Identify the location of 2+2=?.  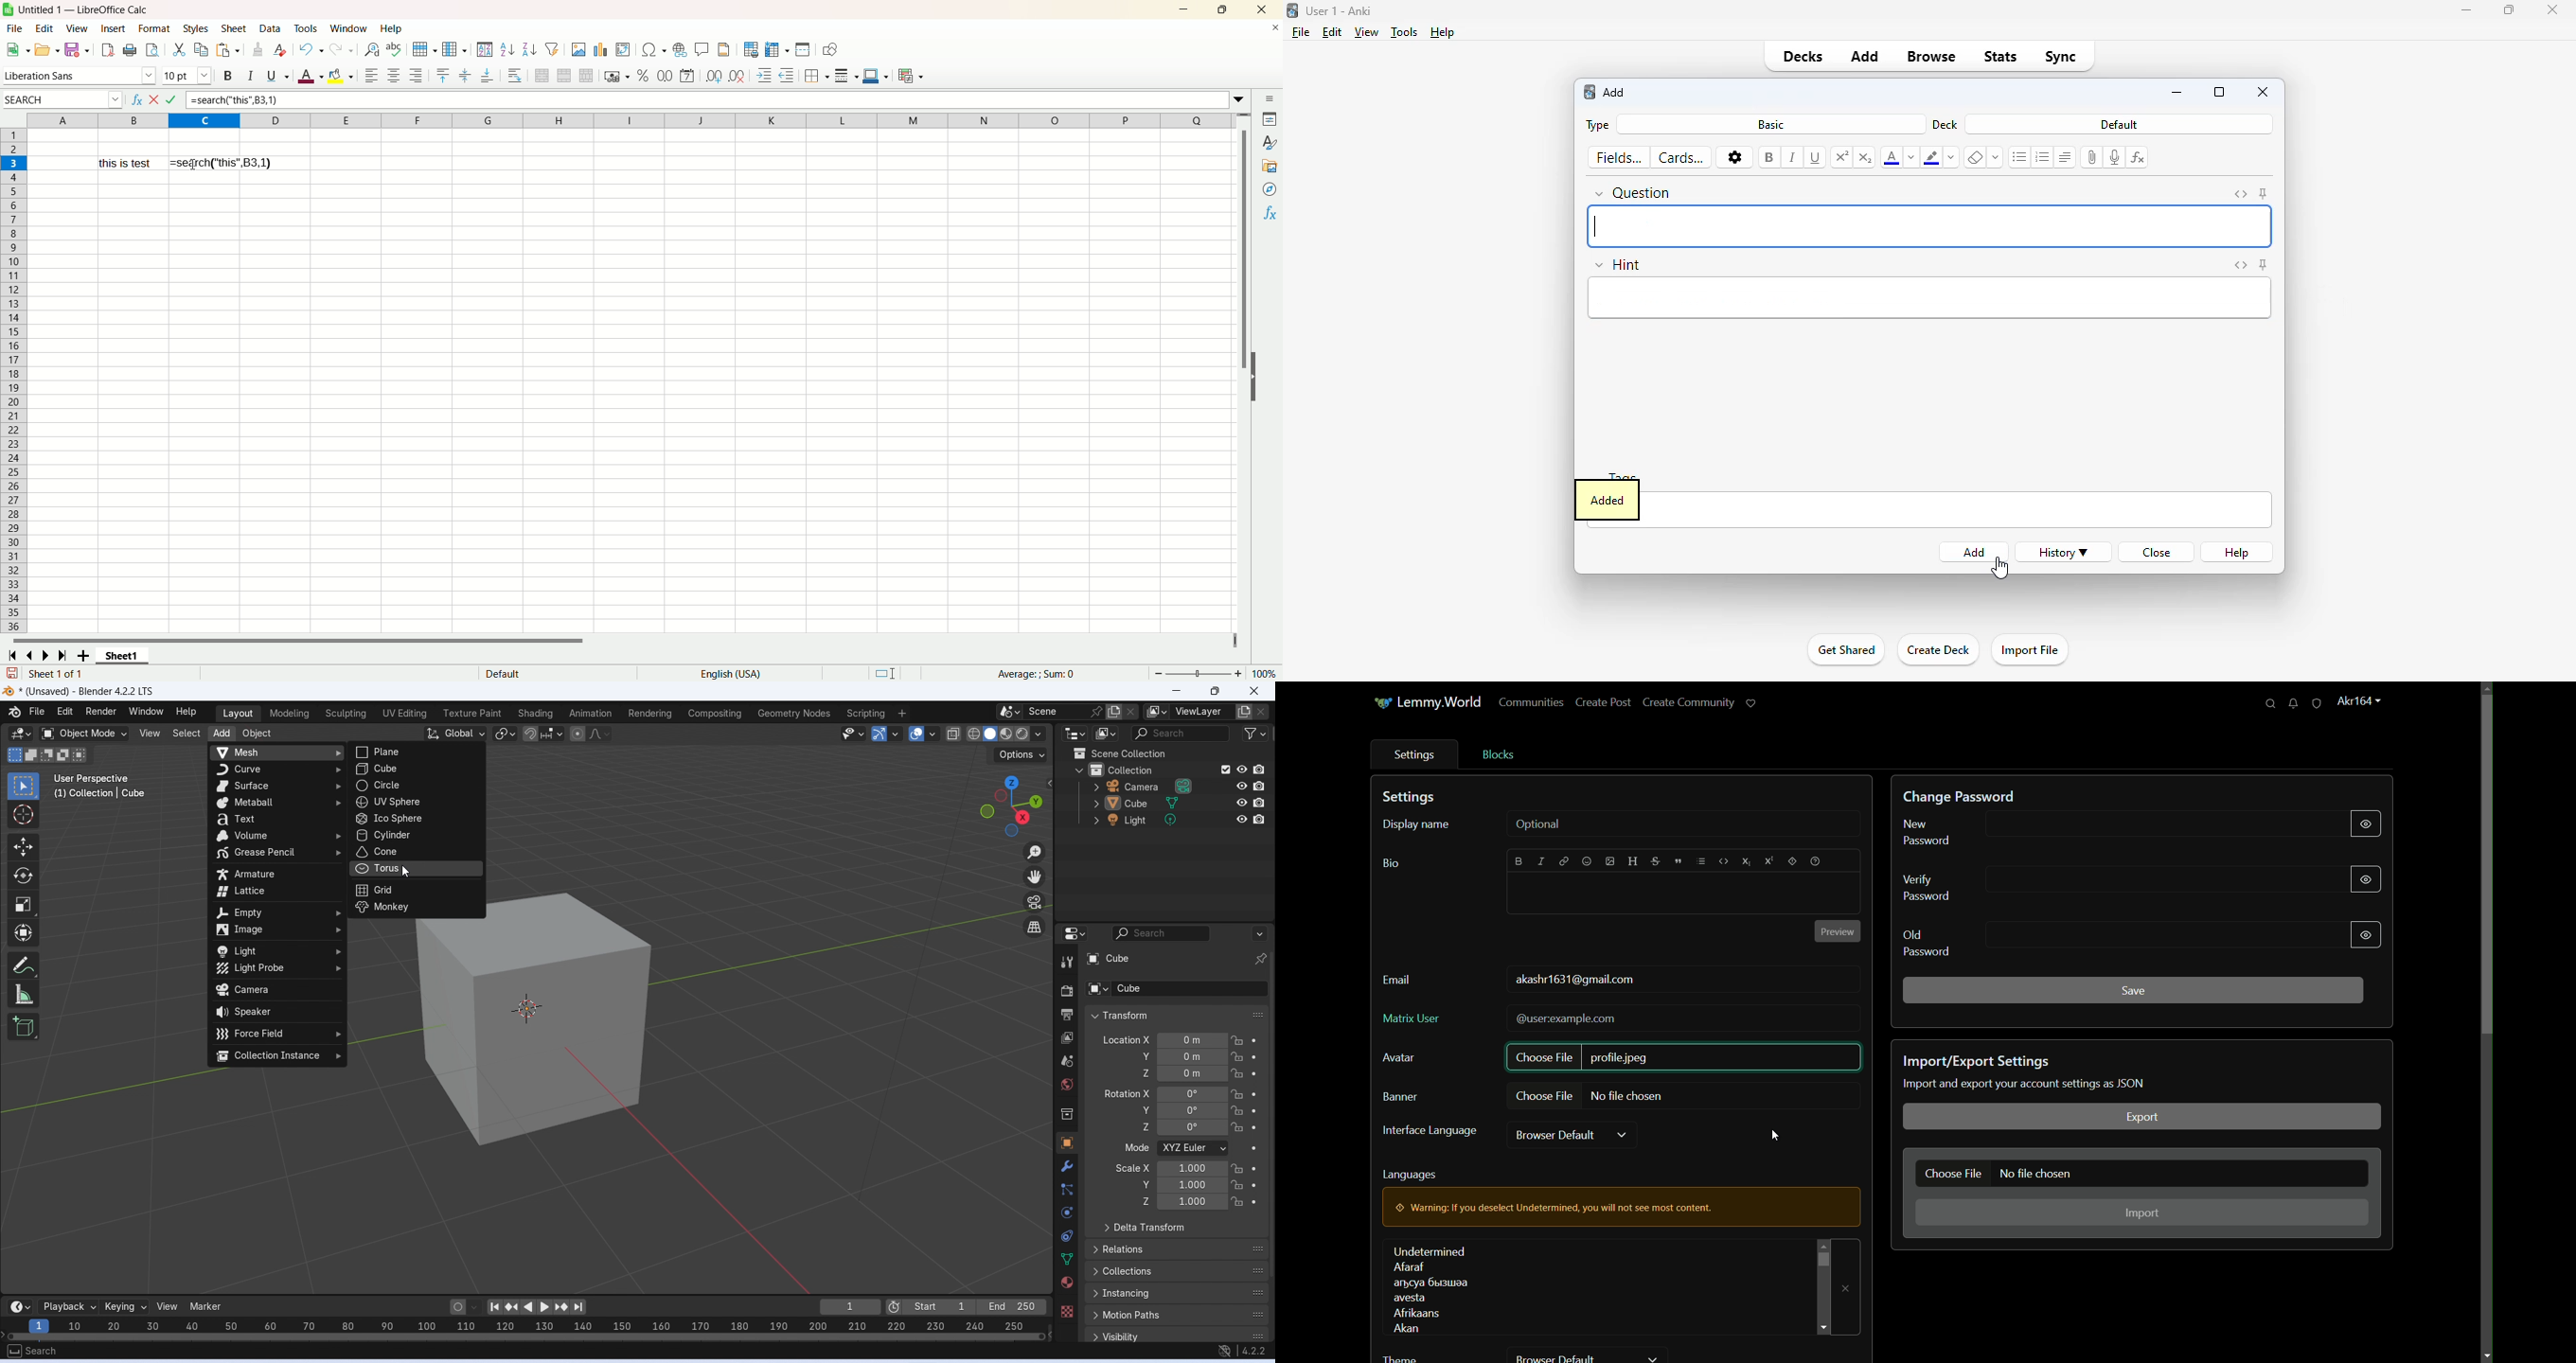
(1930, 226).